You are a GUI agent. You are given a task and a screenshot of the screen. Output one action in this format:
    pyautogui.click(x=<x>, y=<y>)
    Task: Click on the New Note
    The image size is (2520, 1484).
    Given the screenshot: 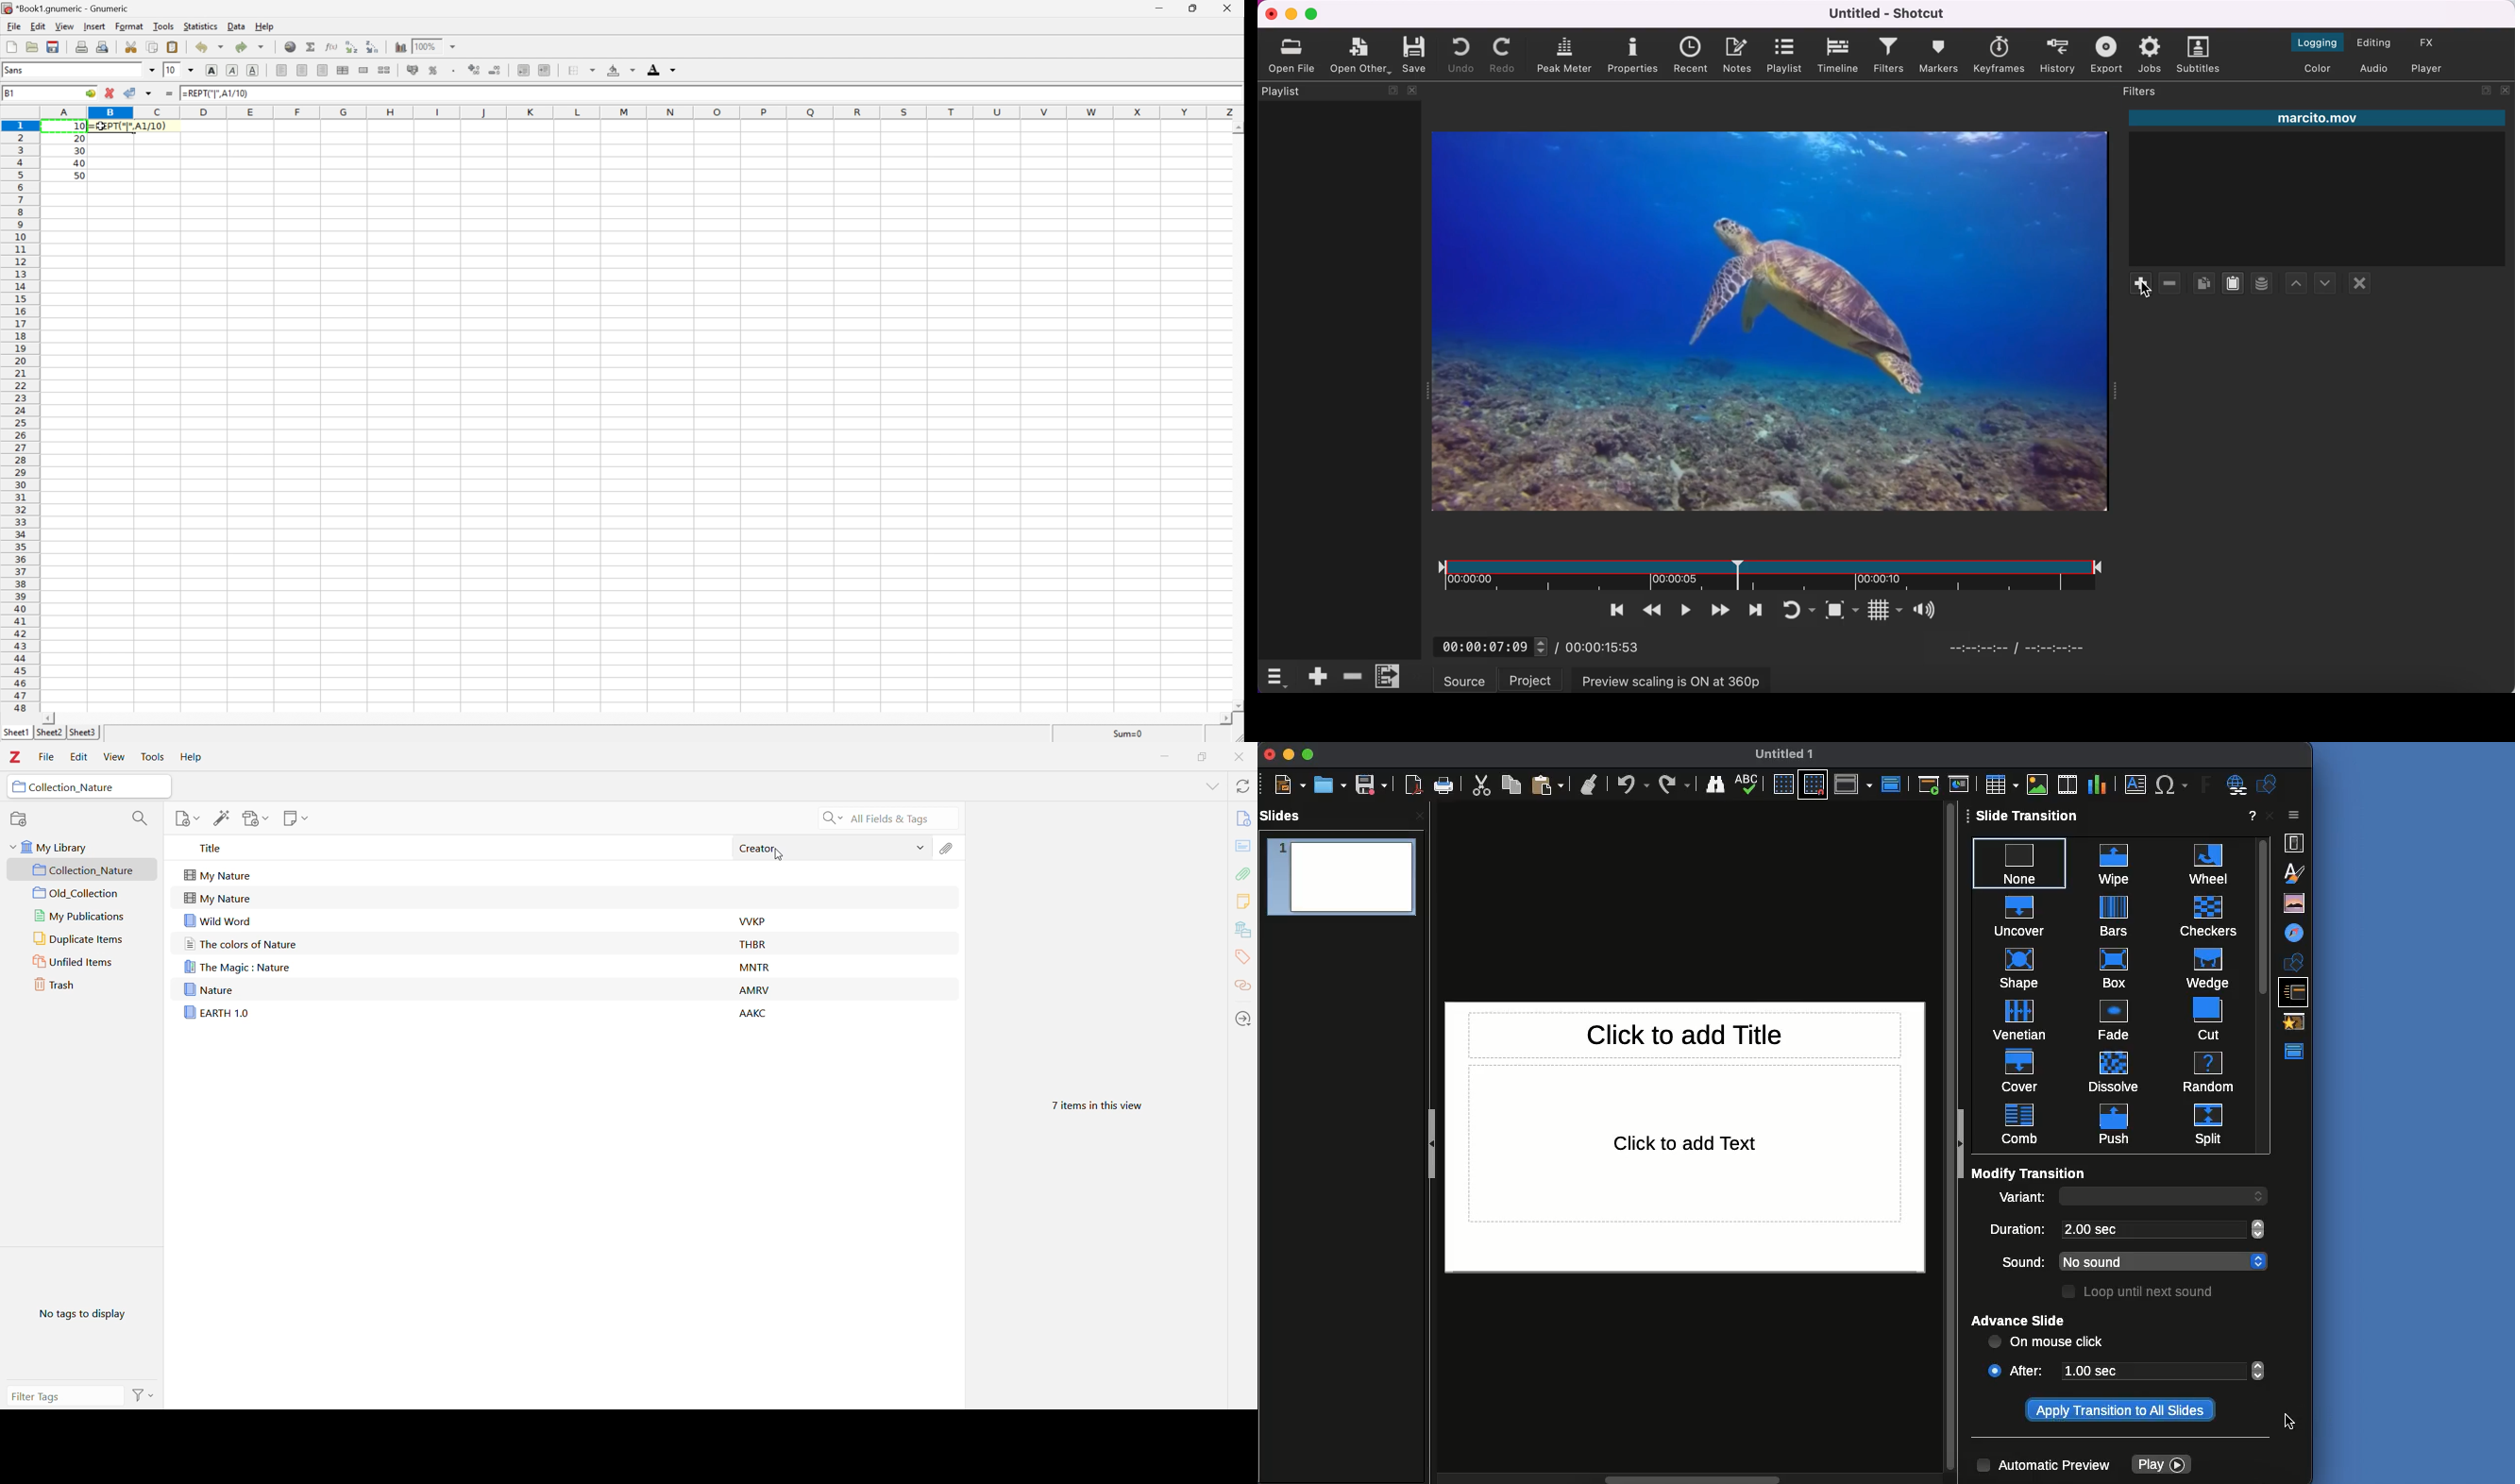 What is the action you would take?
    pyautogui.click(x=297, y=819)
    